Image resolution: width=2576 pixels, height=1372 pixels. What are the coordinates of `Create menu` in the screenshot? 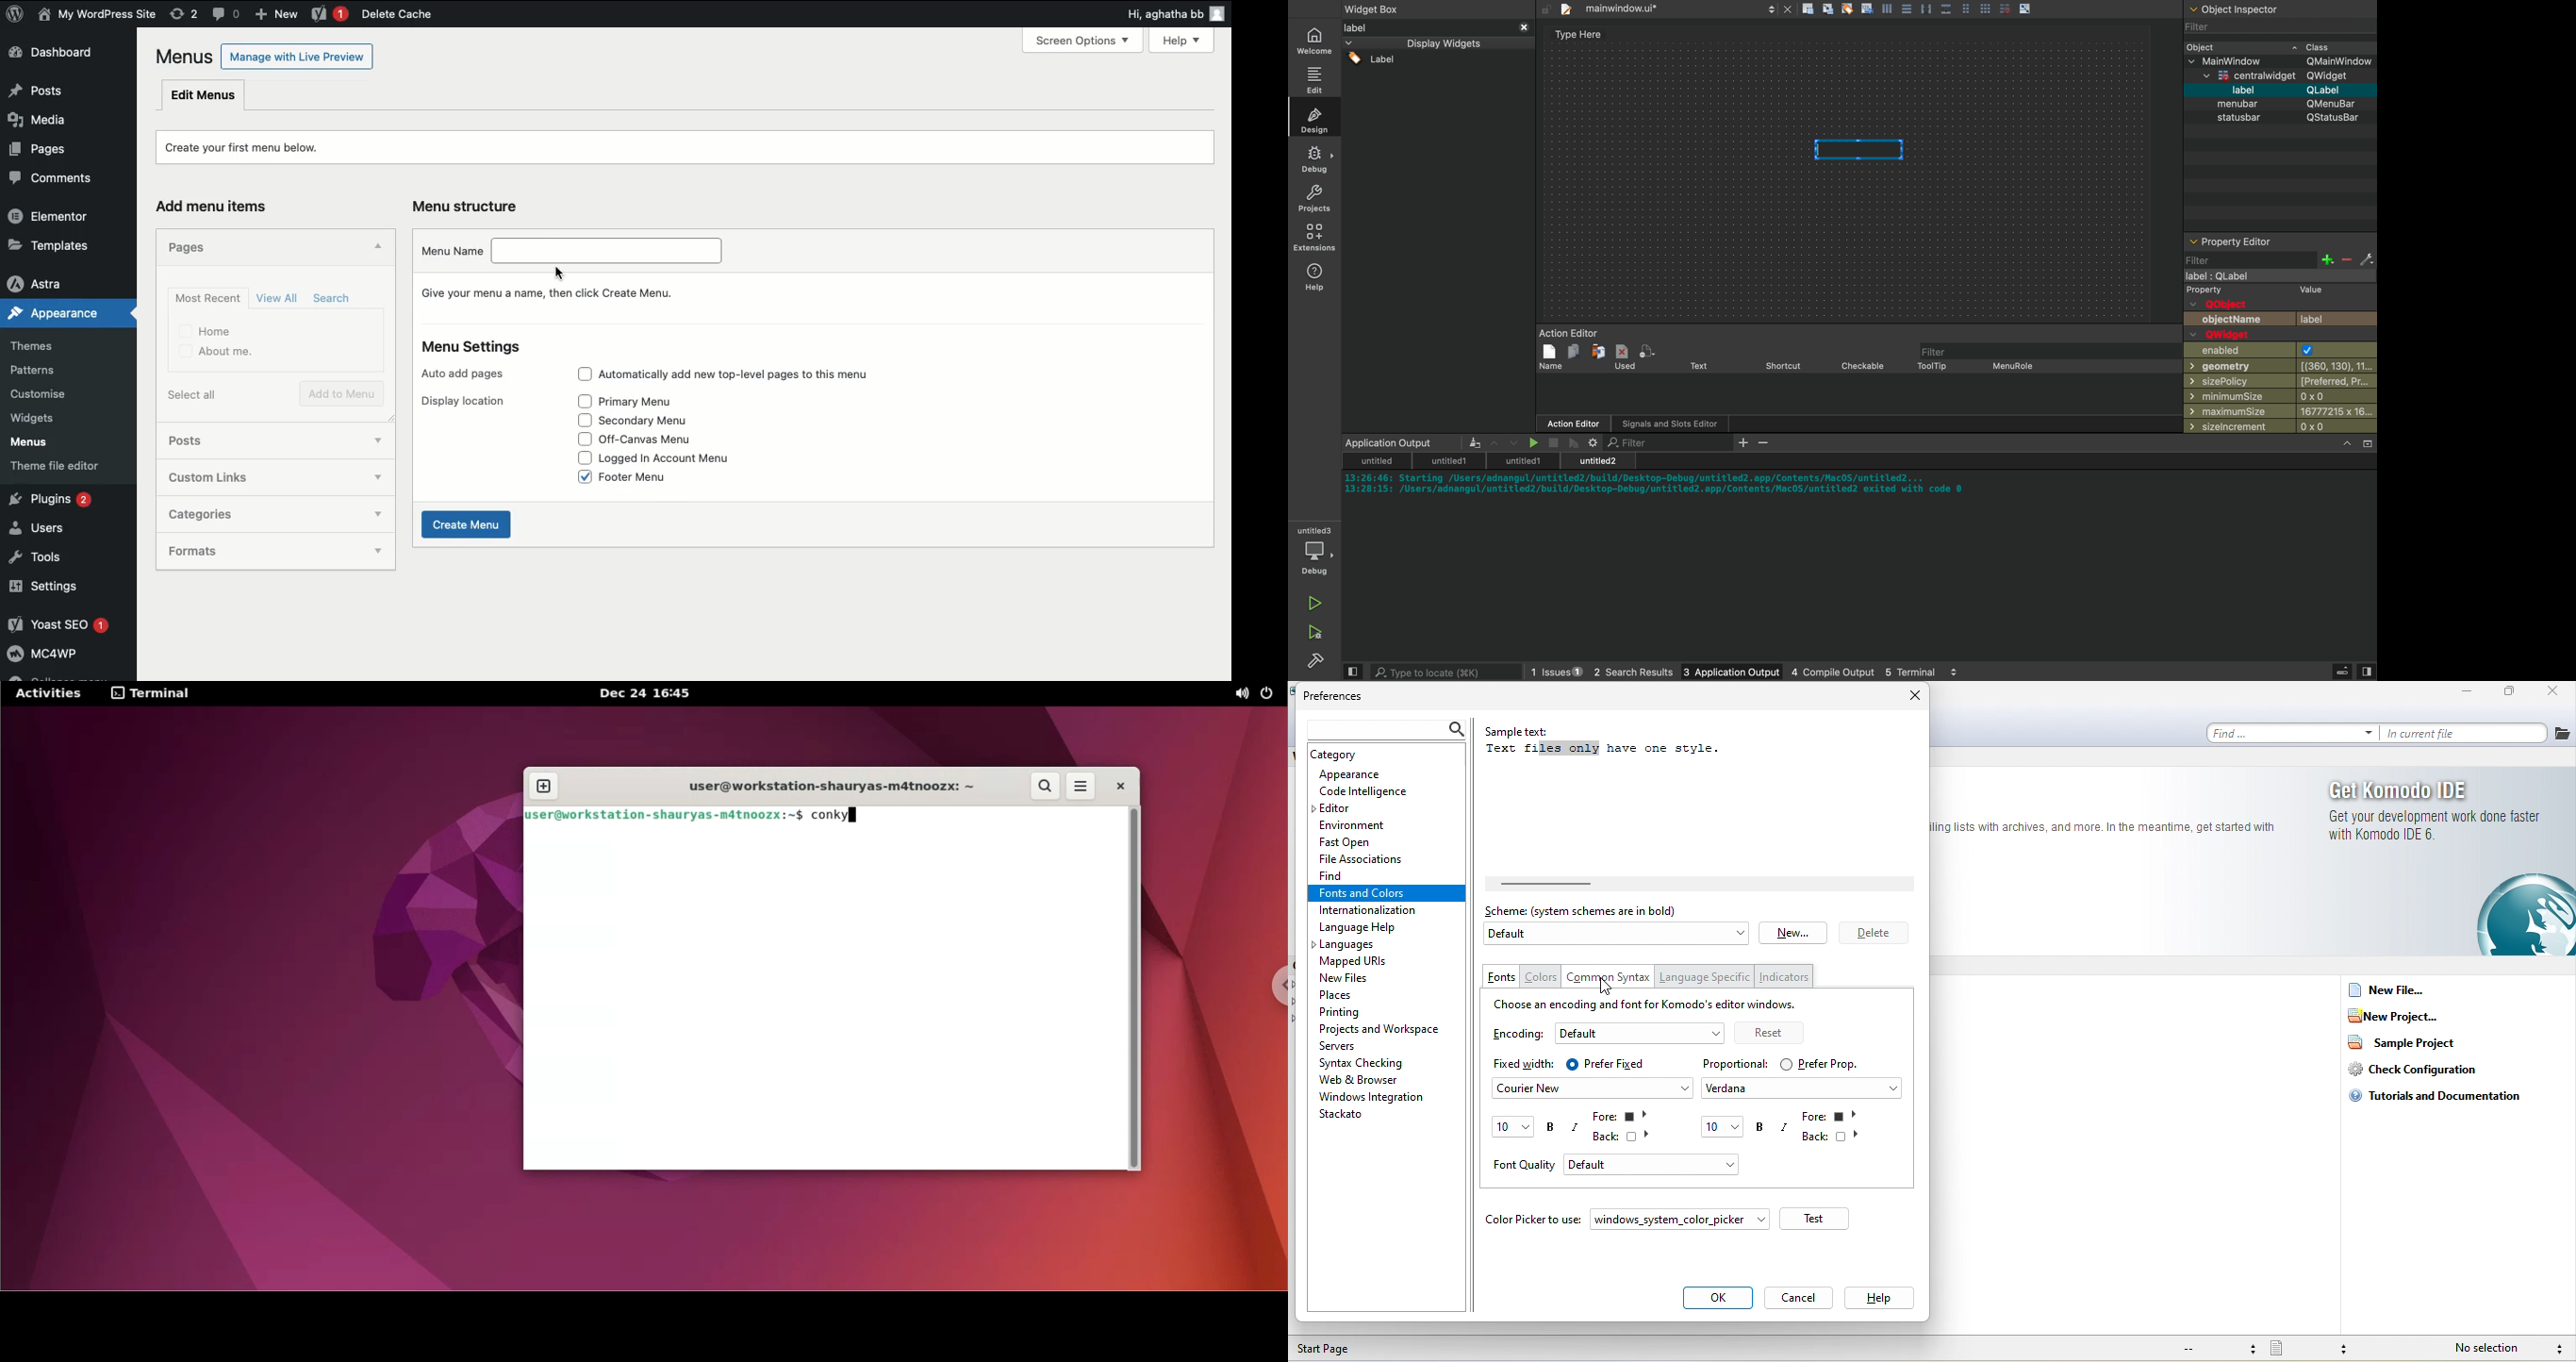 It's located at (466, 525).